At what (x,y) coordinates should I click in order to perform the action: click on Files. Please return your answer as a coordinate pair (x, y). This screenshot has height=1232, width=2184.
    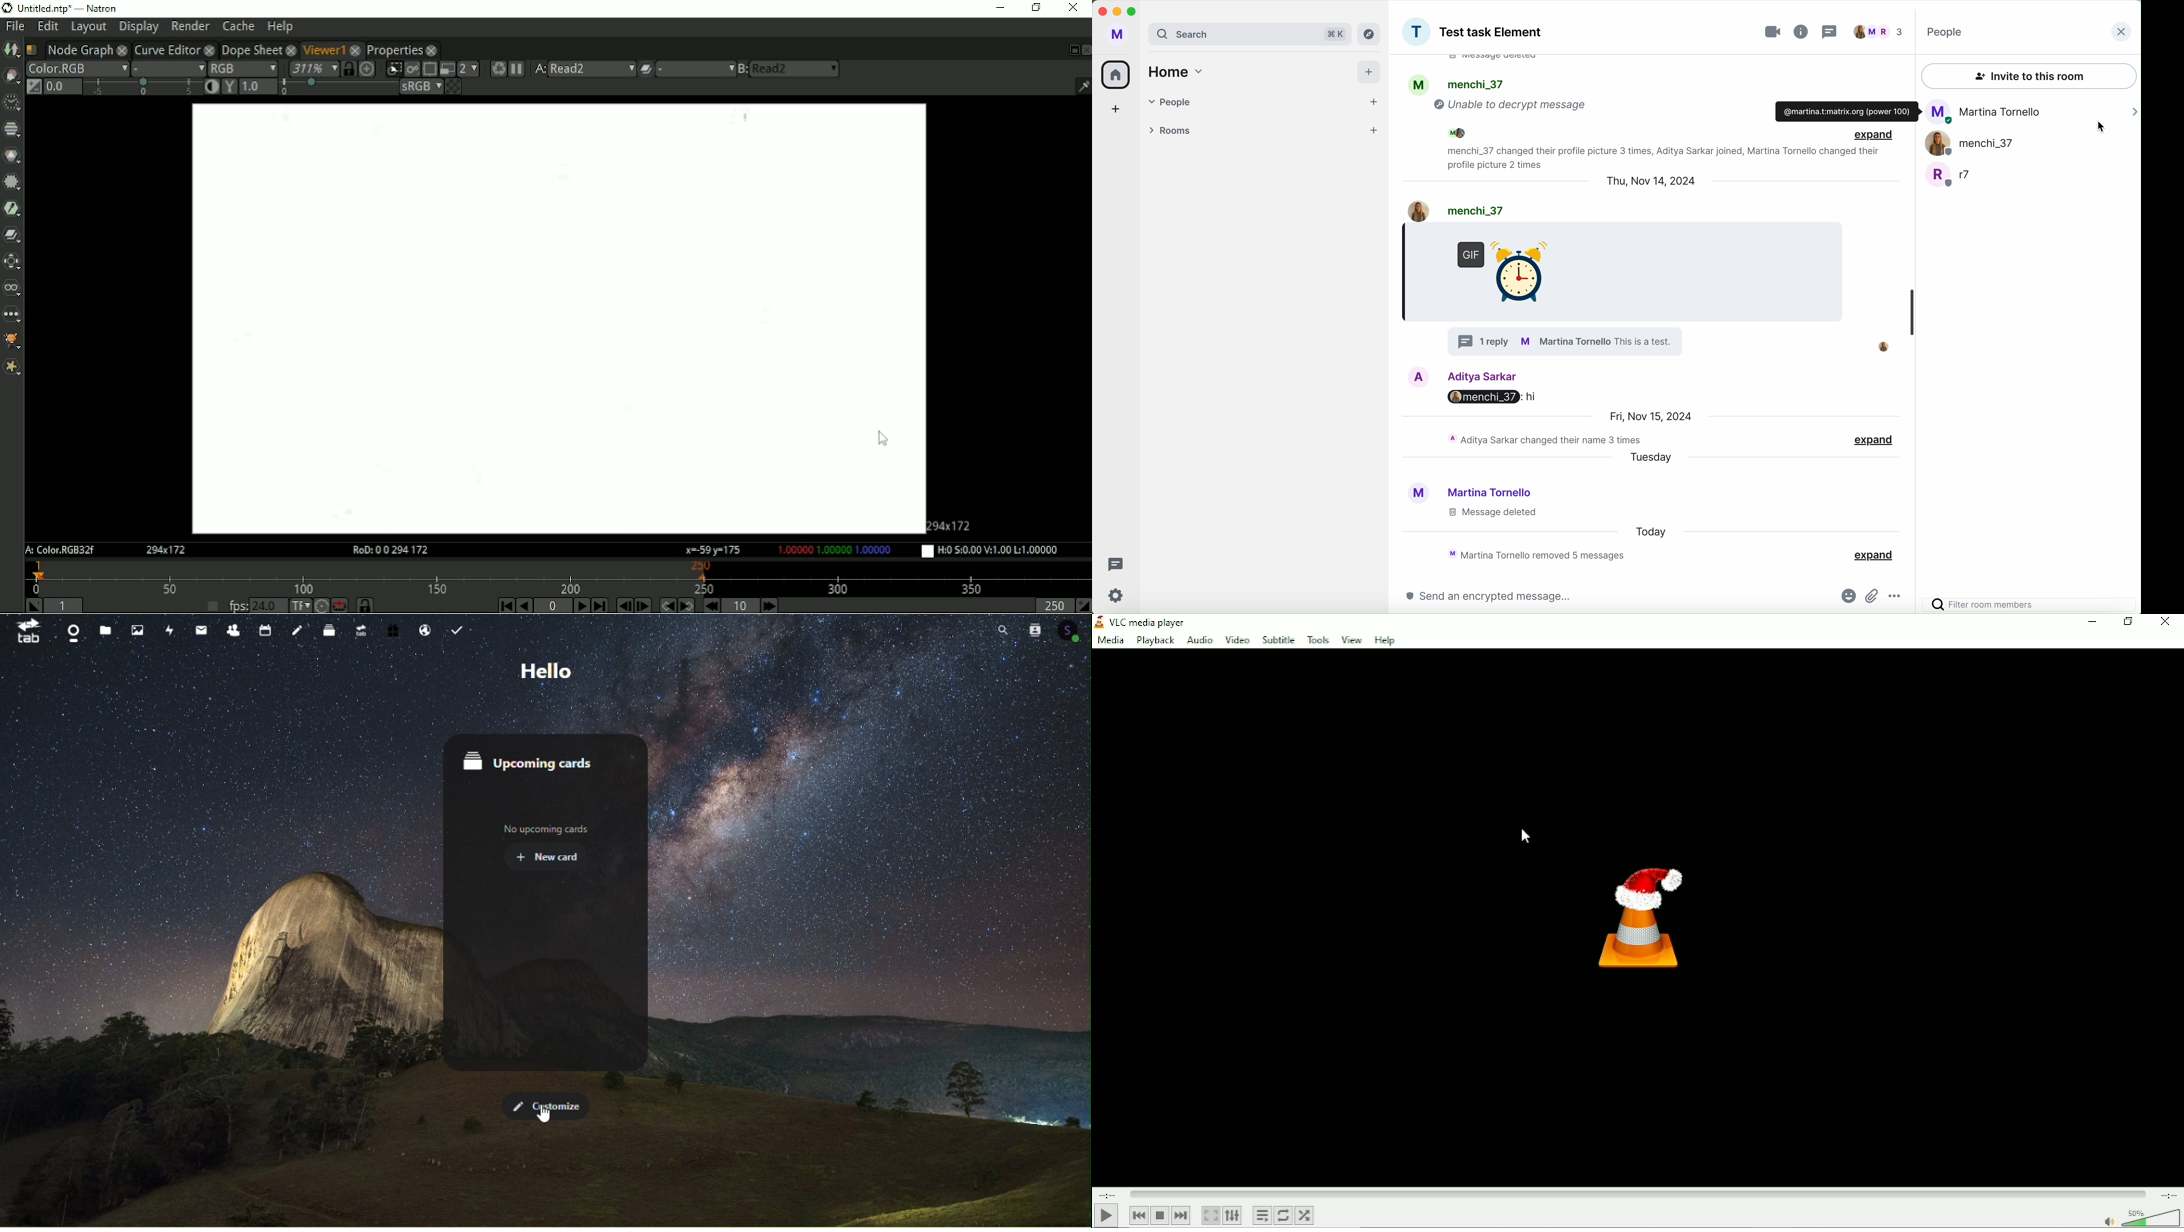
    Looking at the image, I should click on (107, 632).